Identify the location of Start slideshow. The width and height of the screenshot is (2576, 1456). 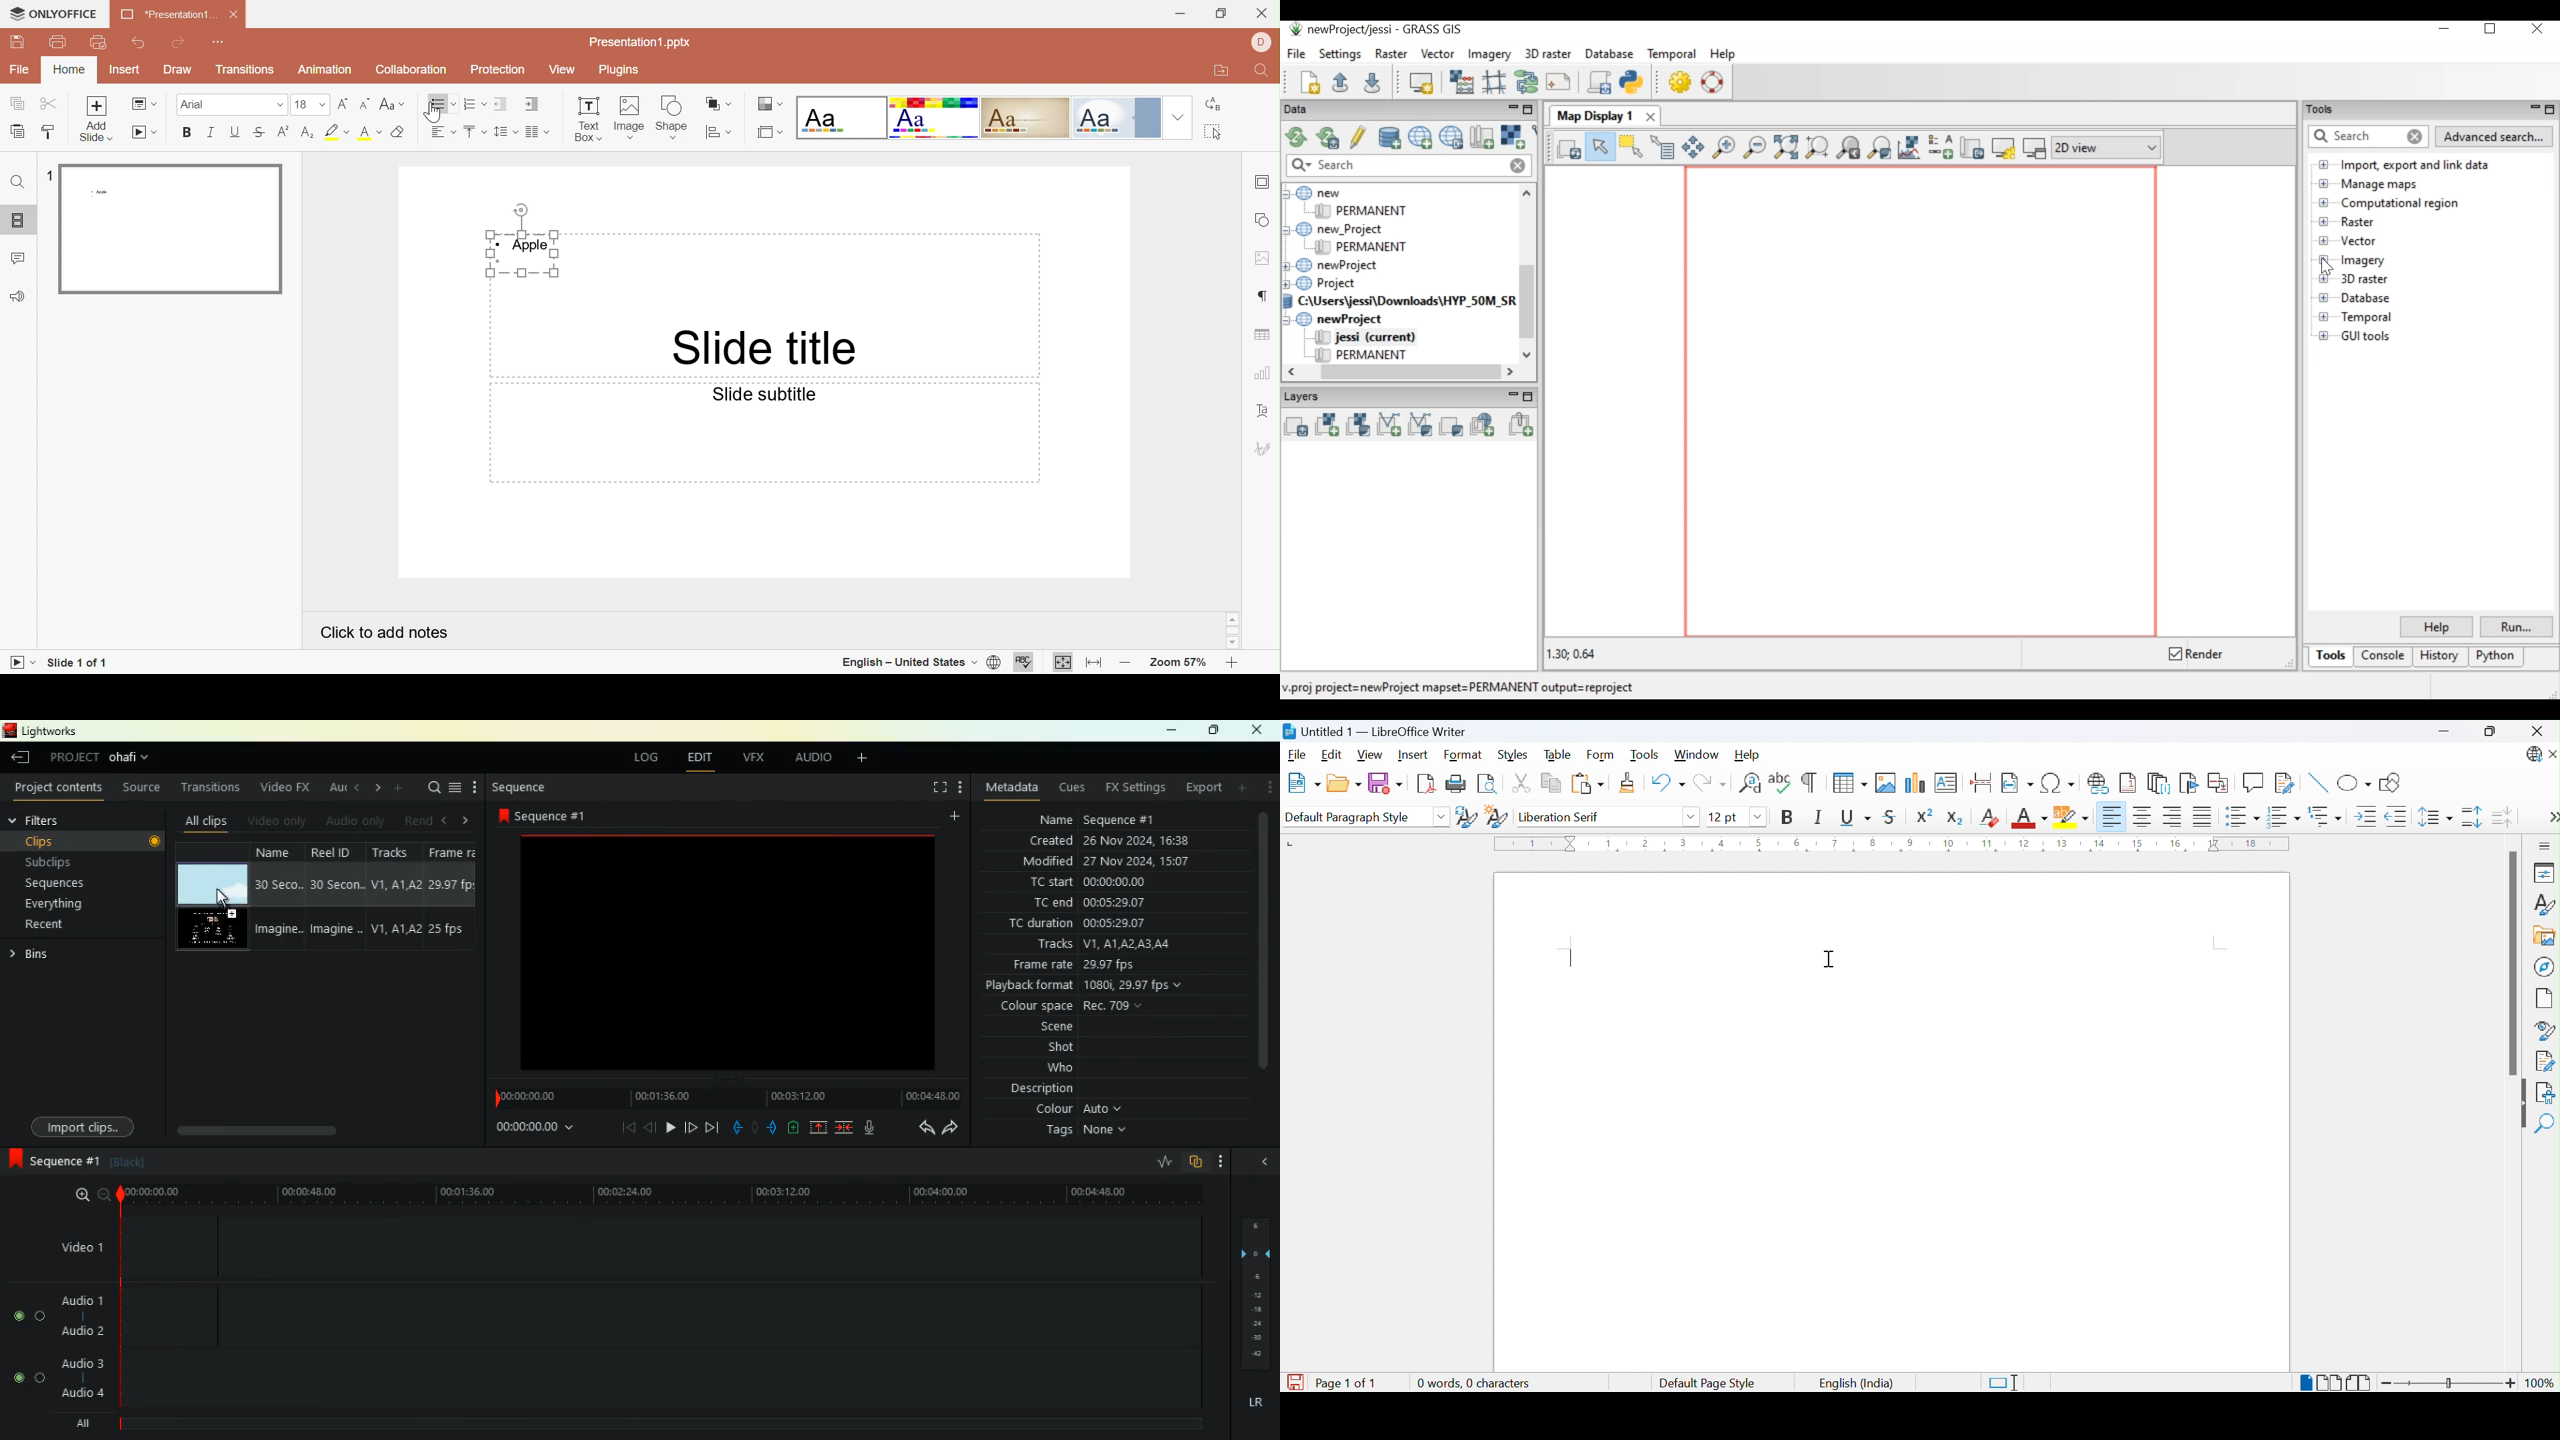
(19, 665).